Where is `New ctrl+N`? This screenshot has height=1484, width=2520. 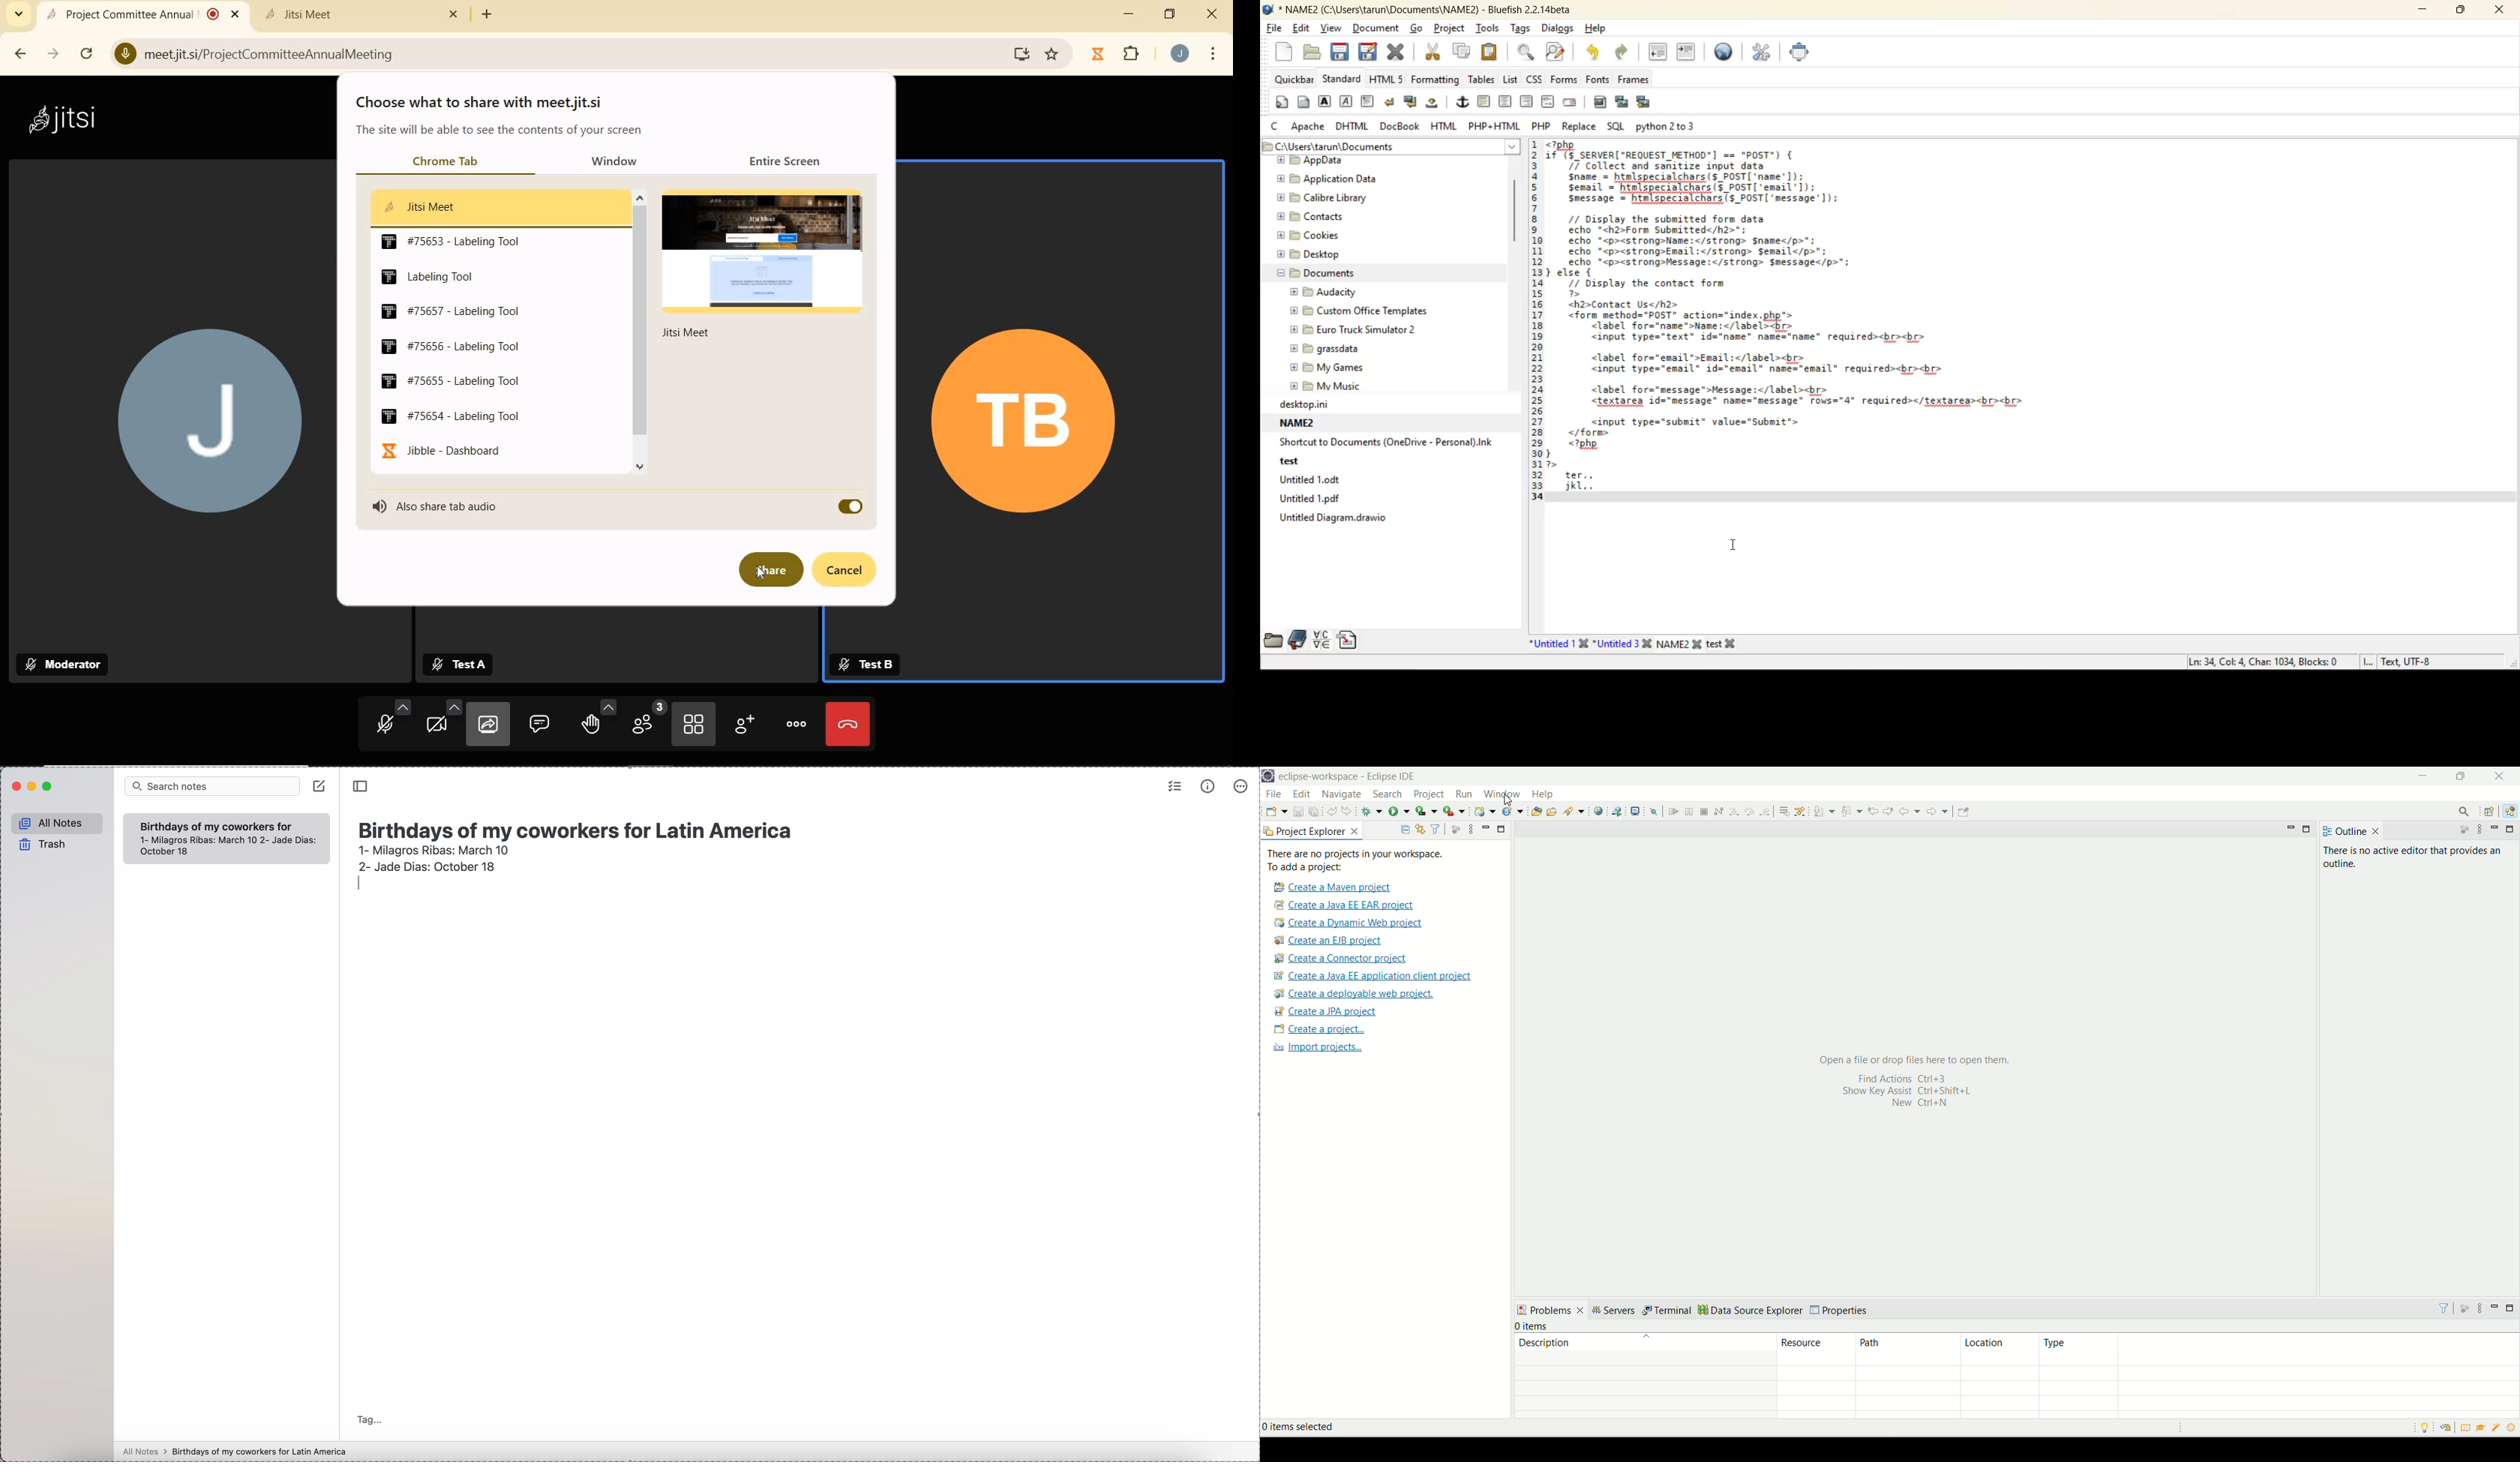 New ctrl+N is located at coordinates (1914, 1105).